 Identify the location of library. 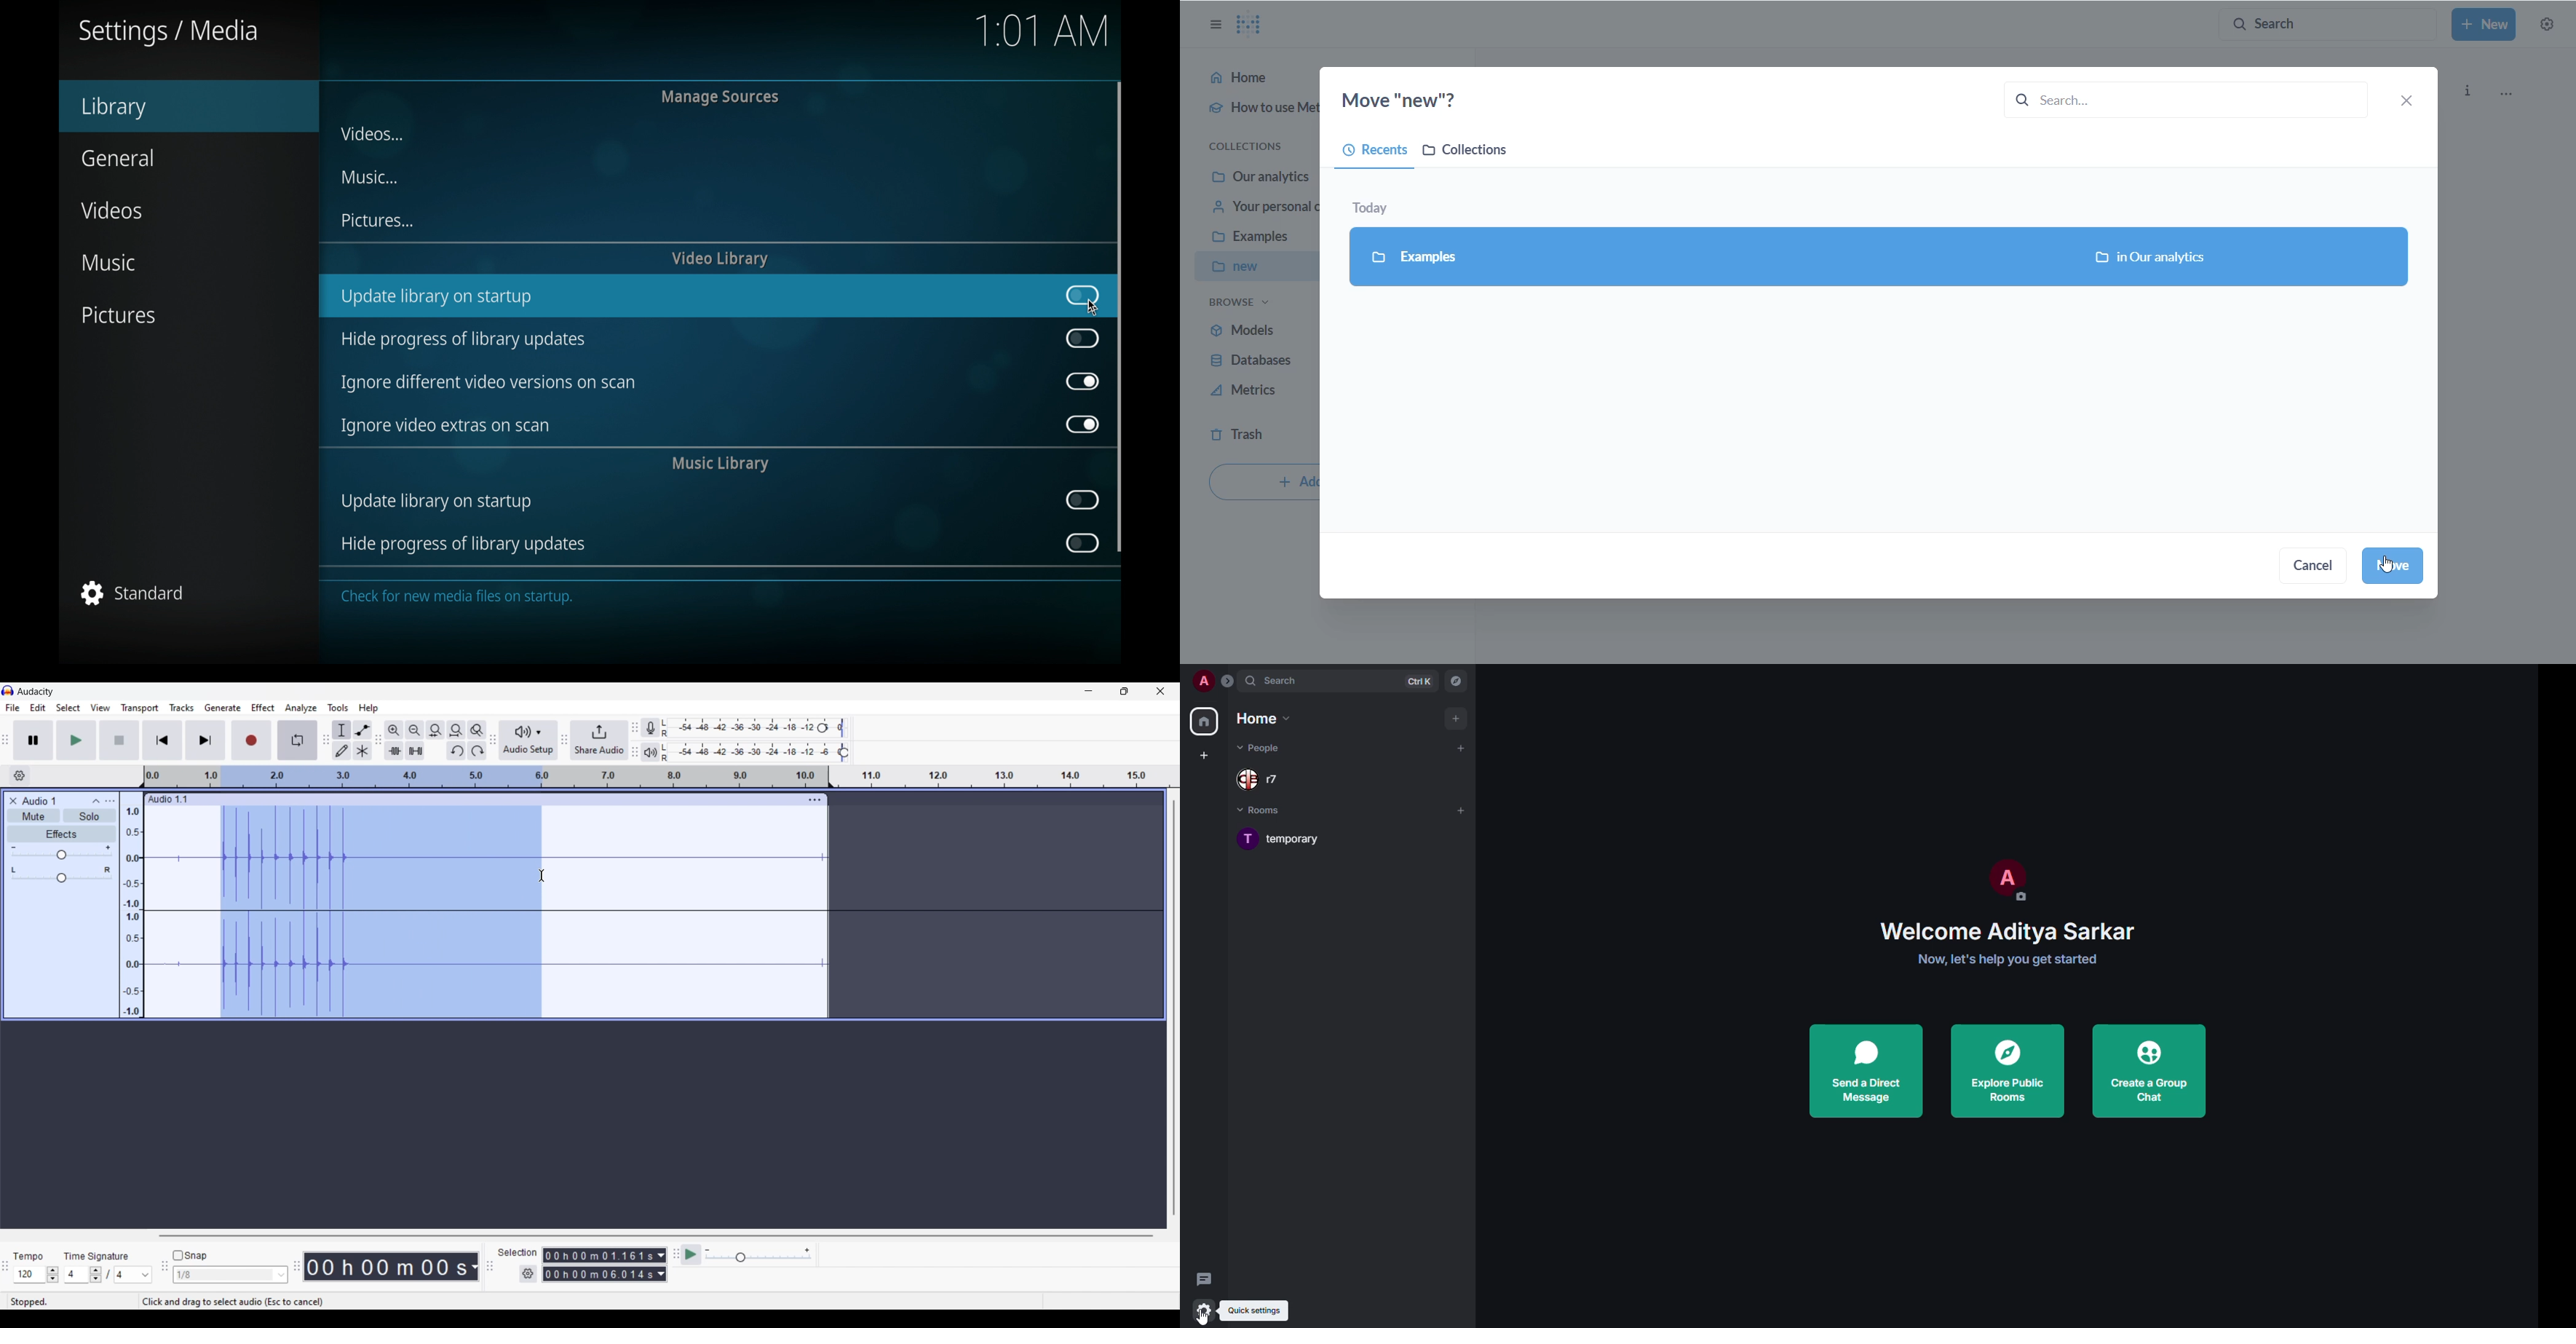
(114, 108).